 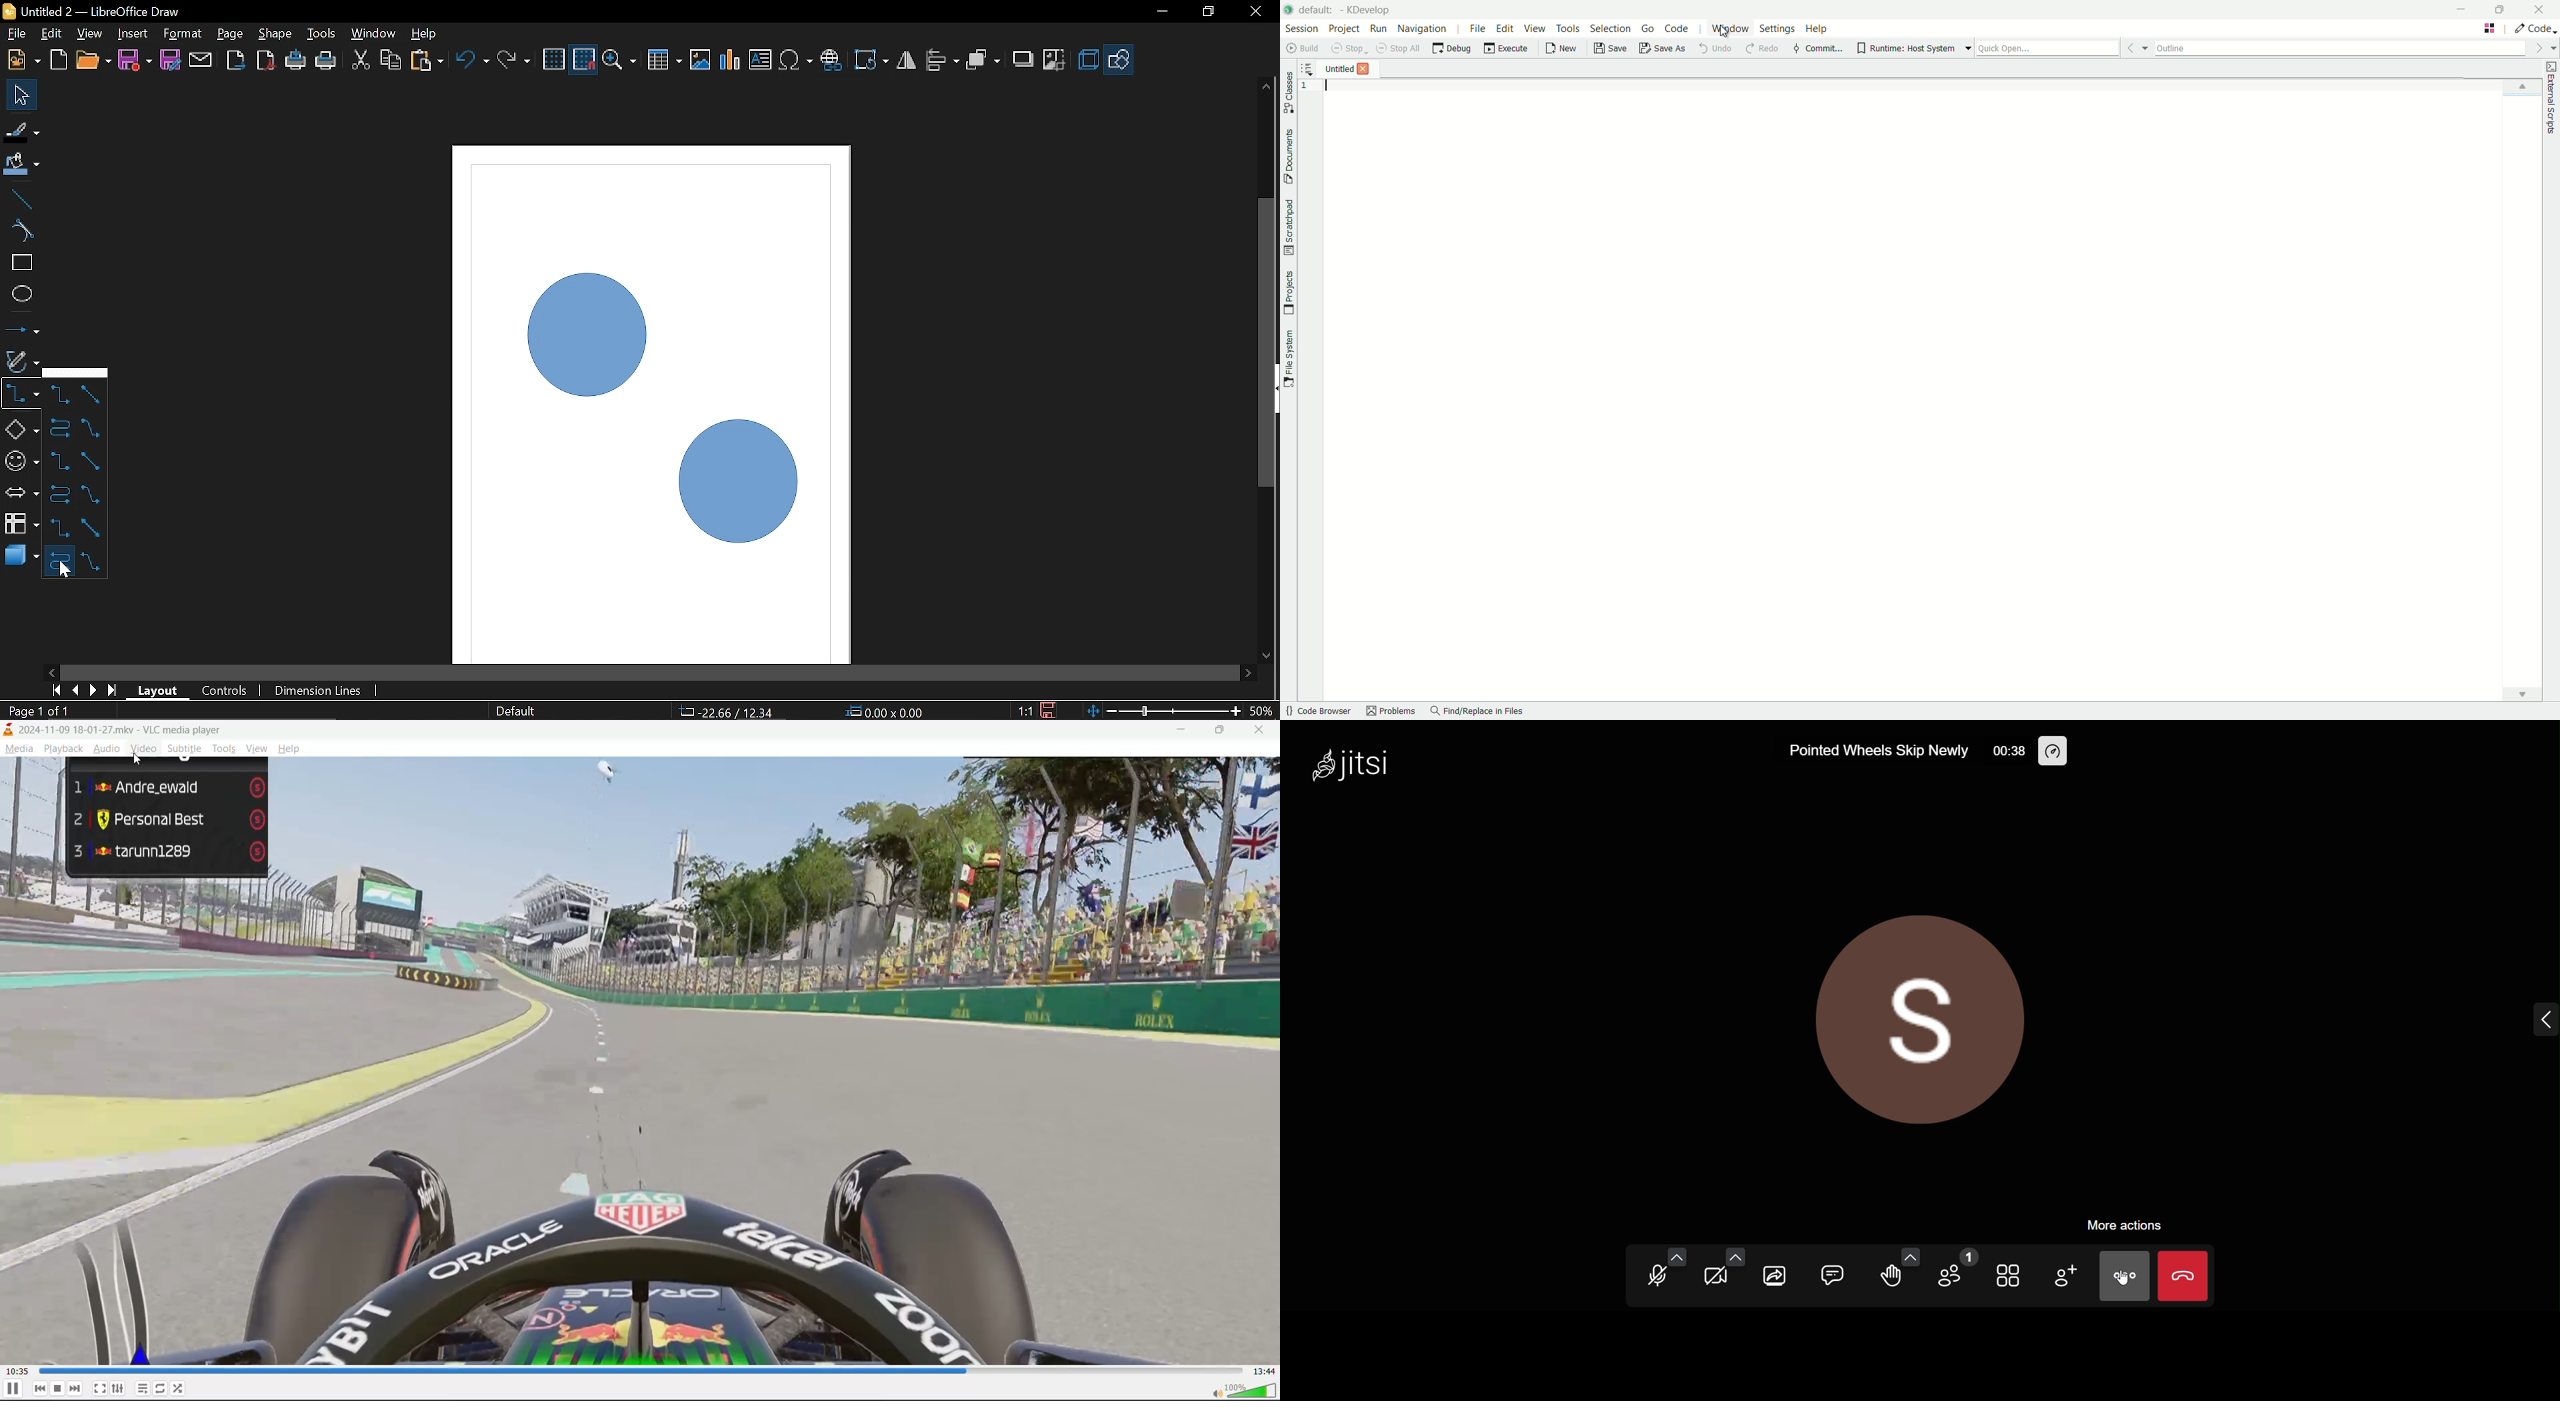 What do you see at coordinates (65, 568) in the screenshot?
I see `Cursor` at bounding box center [65, 568].